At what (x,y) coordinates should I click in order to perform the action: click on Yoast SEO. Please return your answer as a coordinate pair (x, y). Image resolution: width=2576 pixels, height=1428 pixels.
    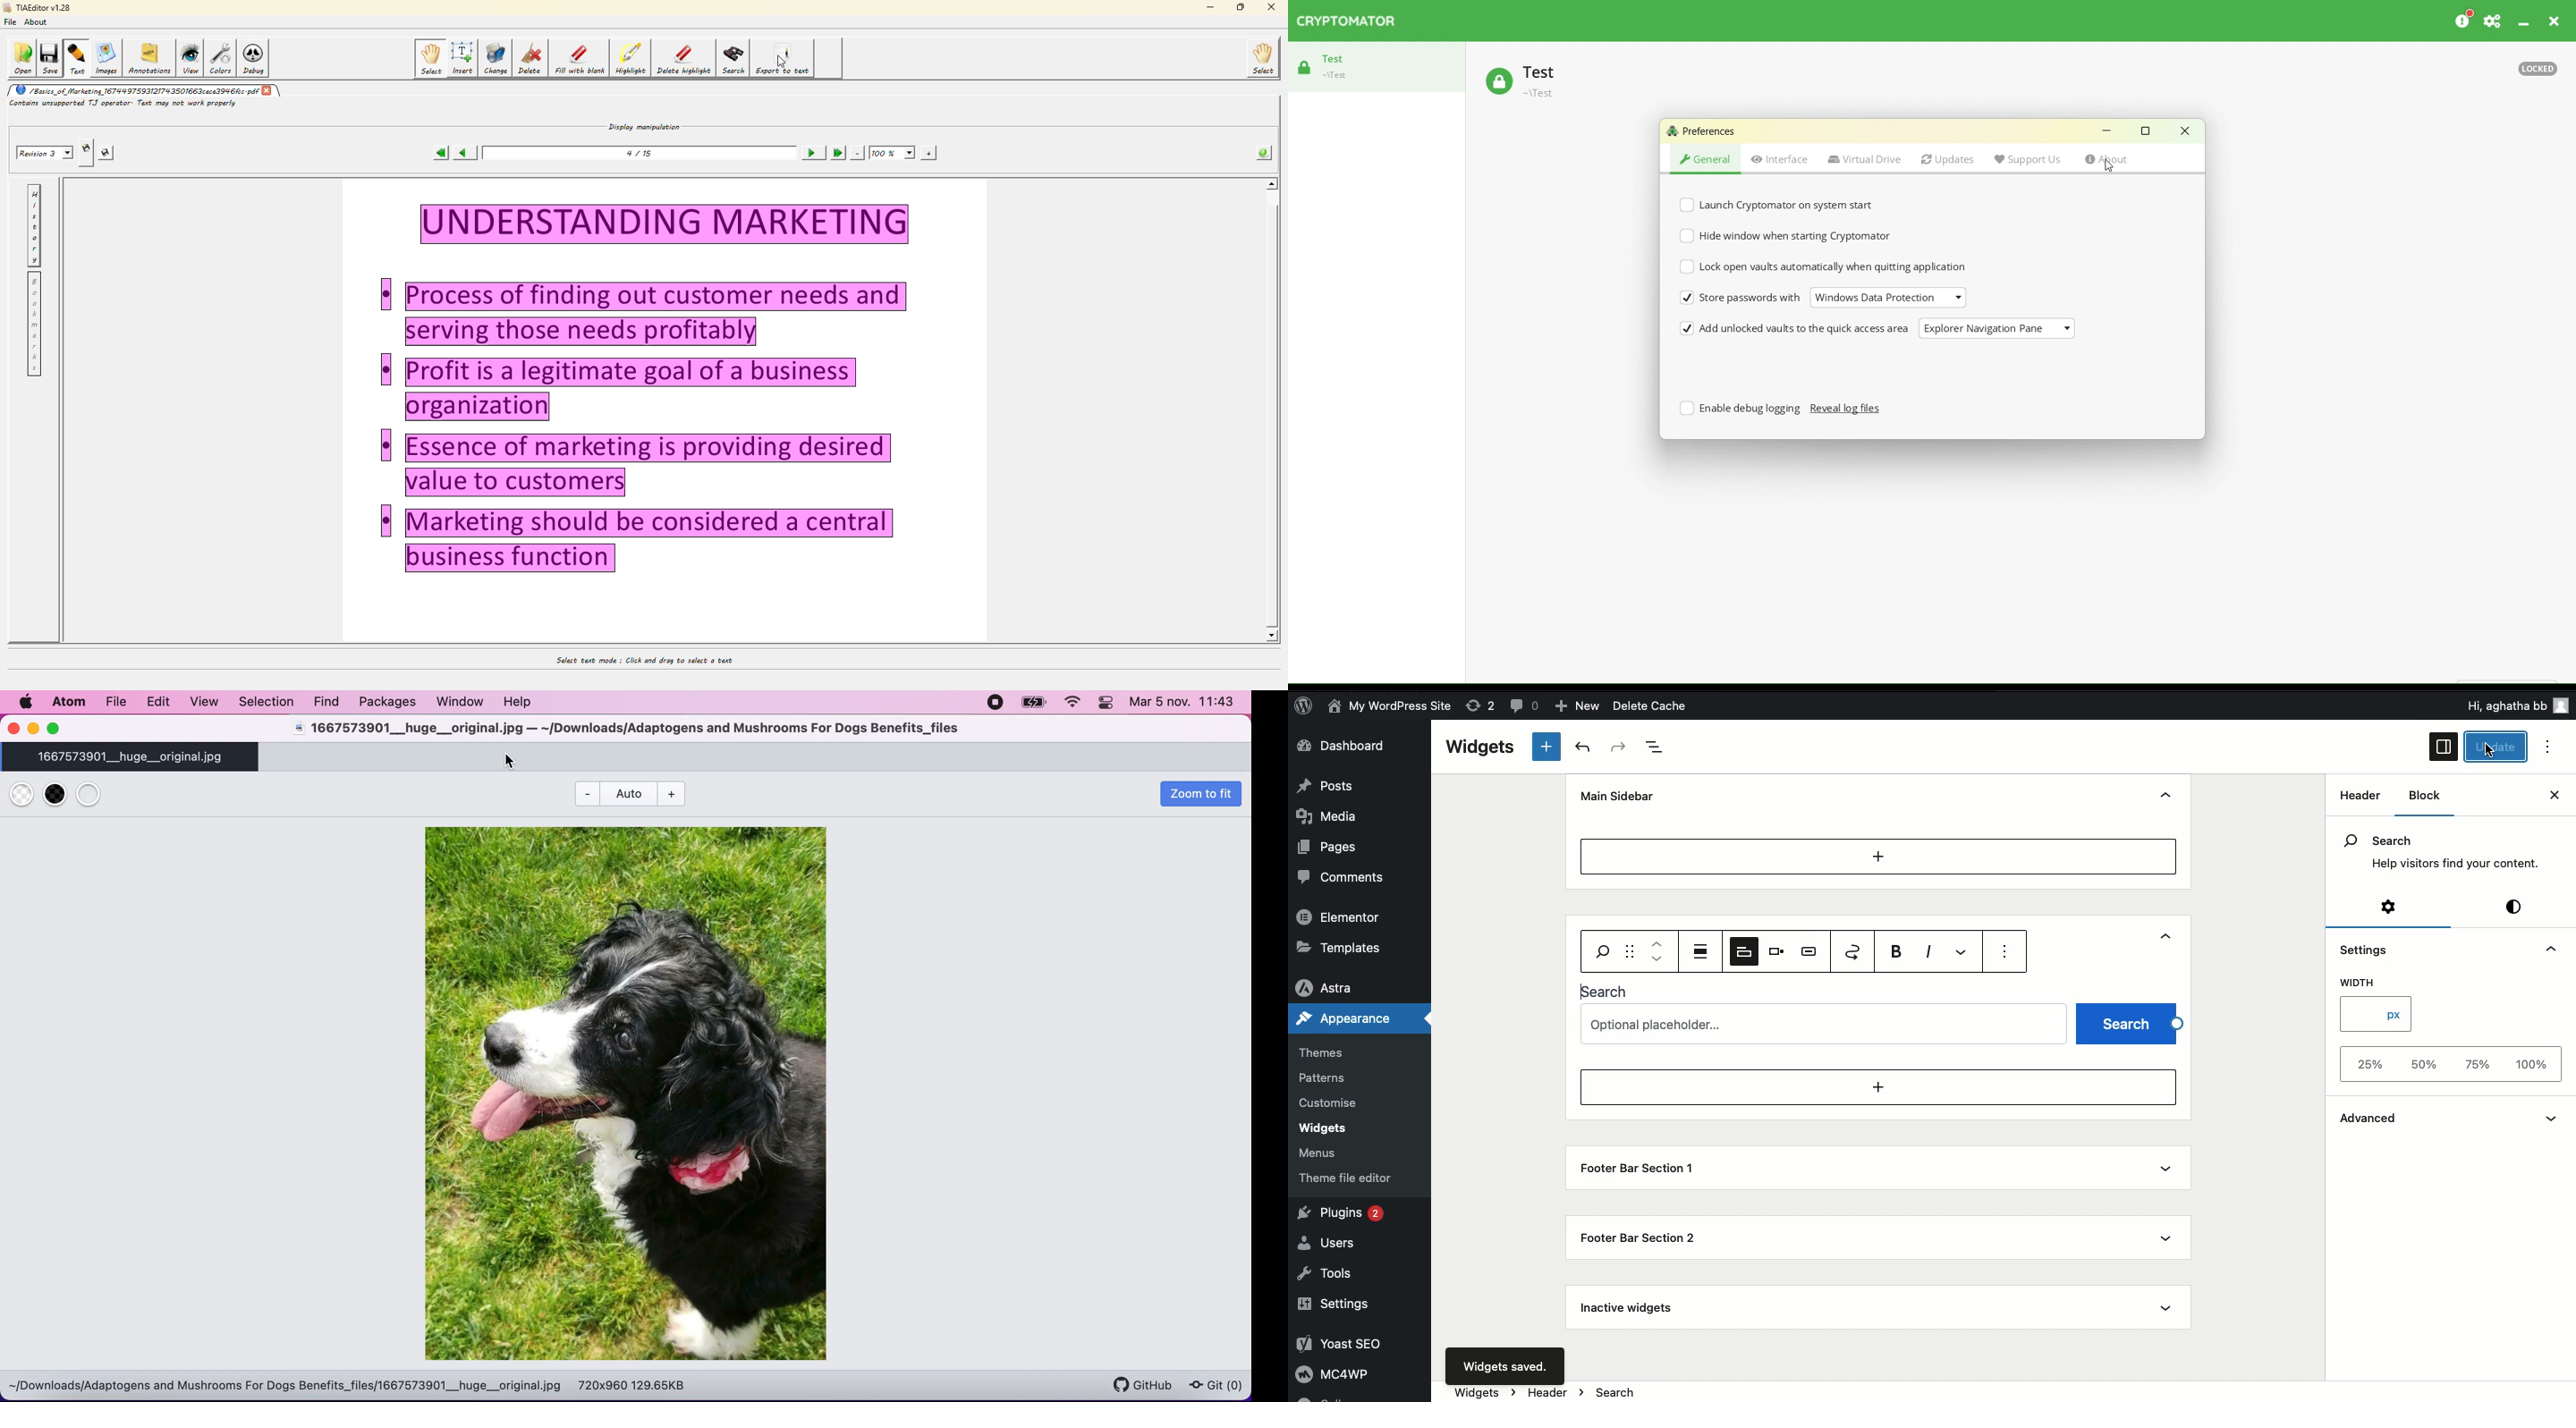
    Looking at the image, I should click on (1353, 1346).